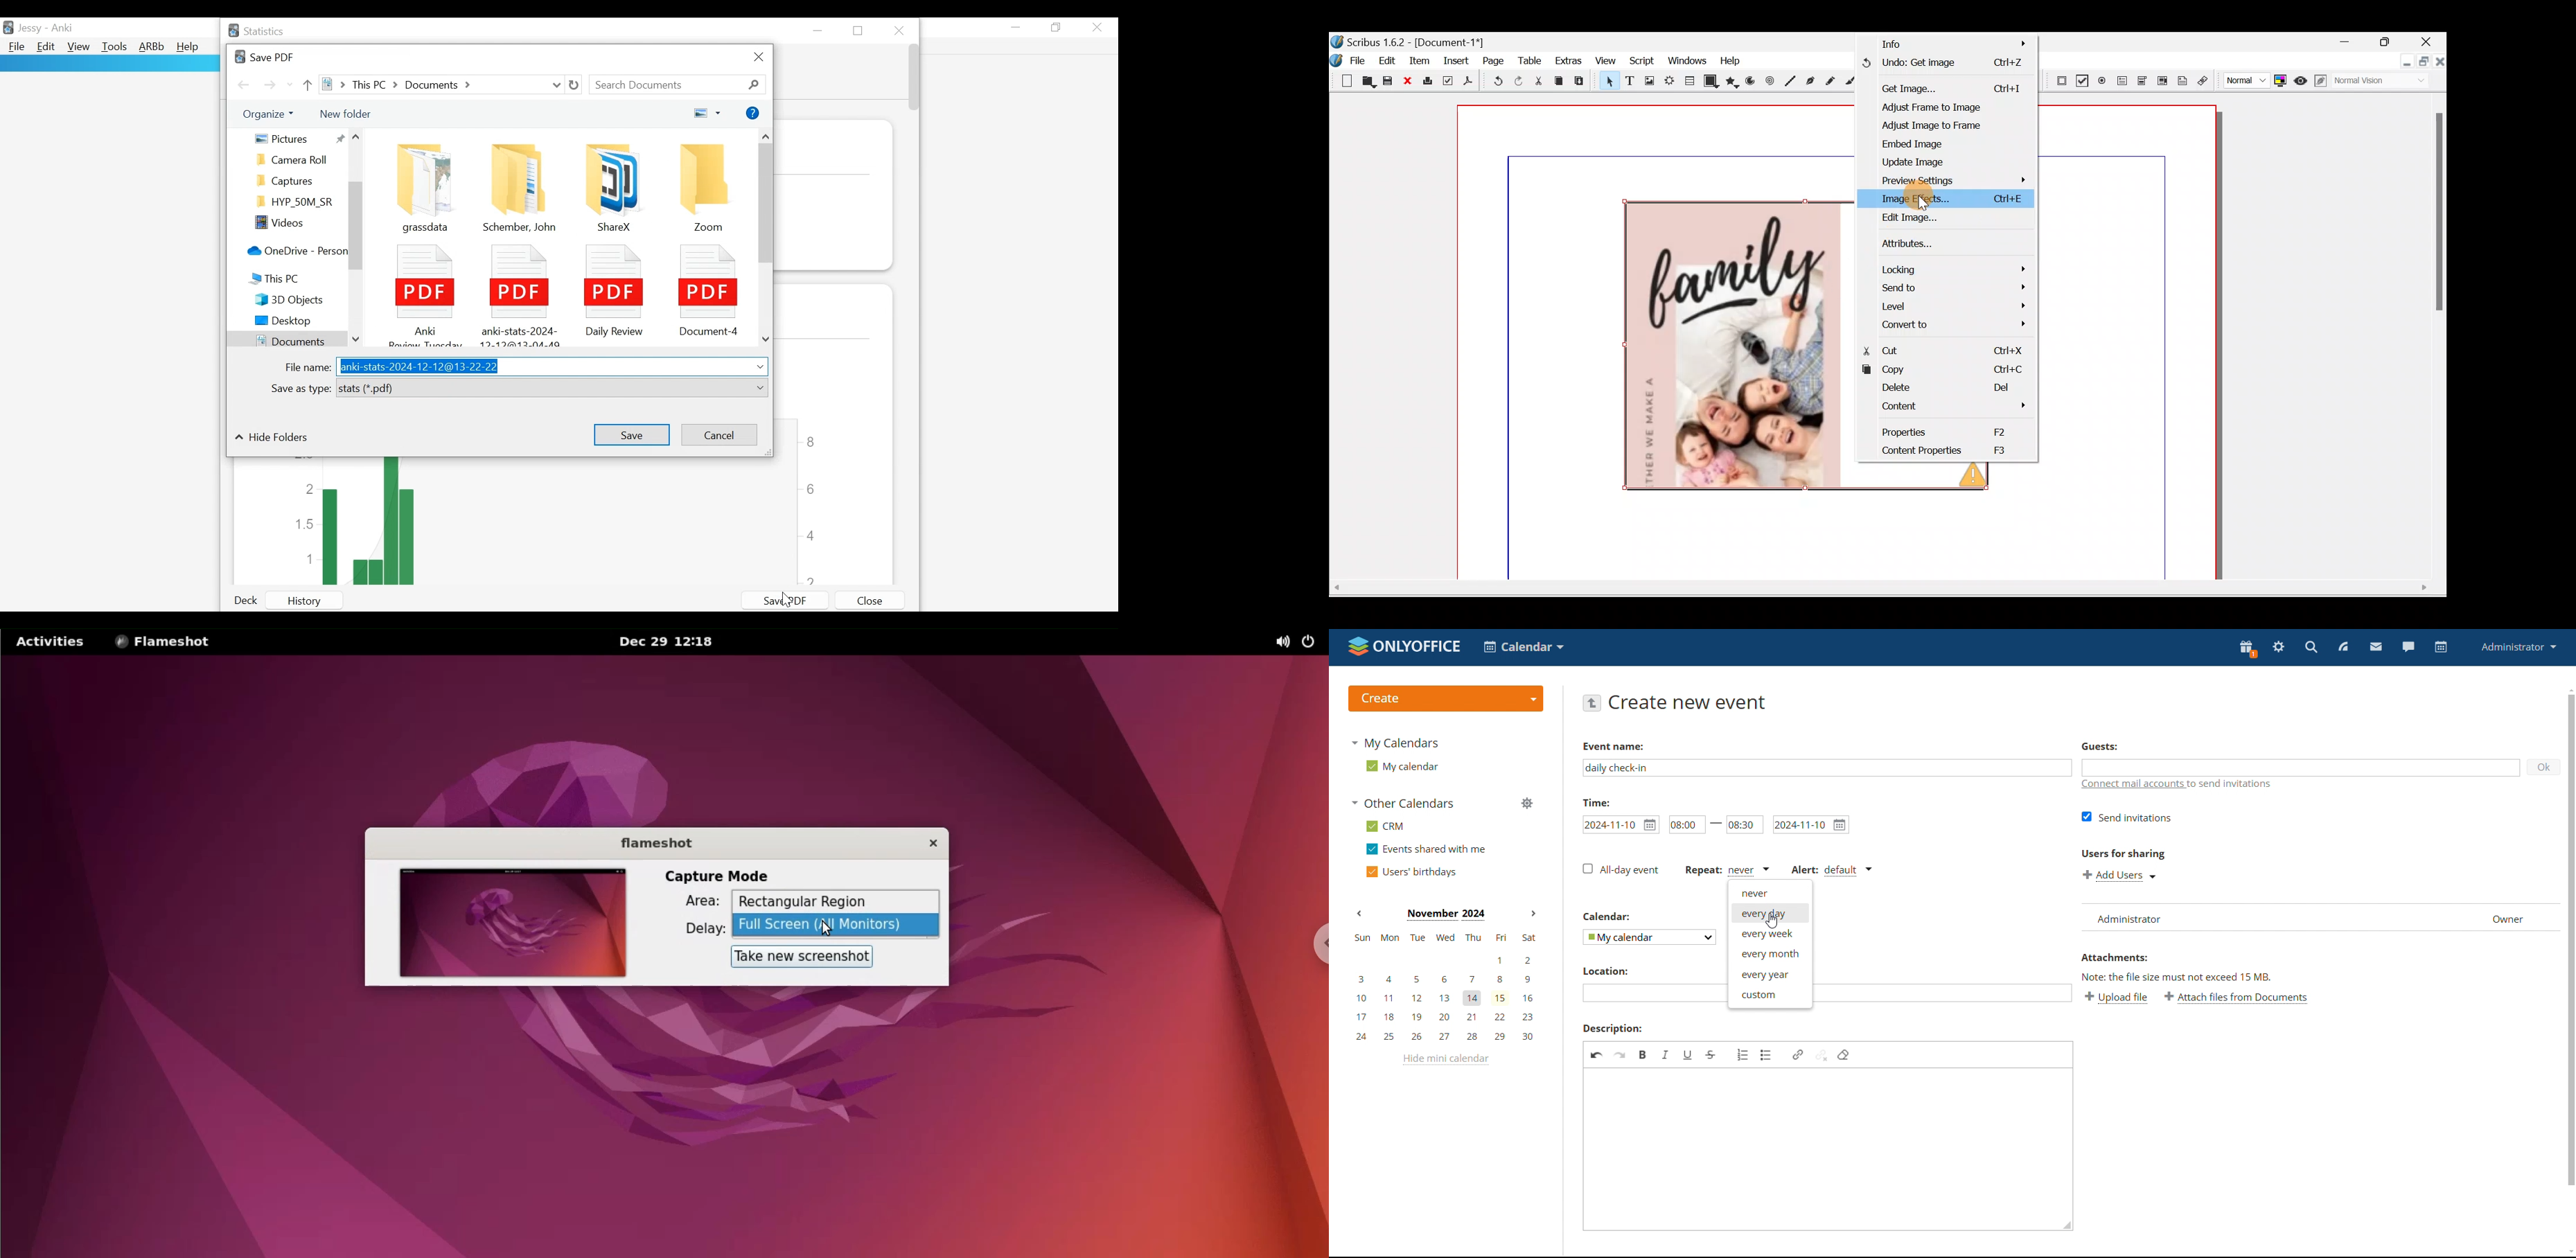  I want to click on Go Forward, so click(270, 85).